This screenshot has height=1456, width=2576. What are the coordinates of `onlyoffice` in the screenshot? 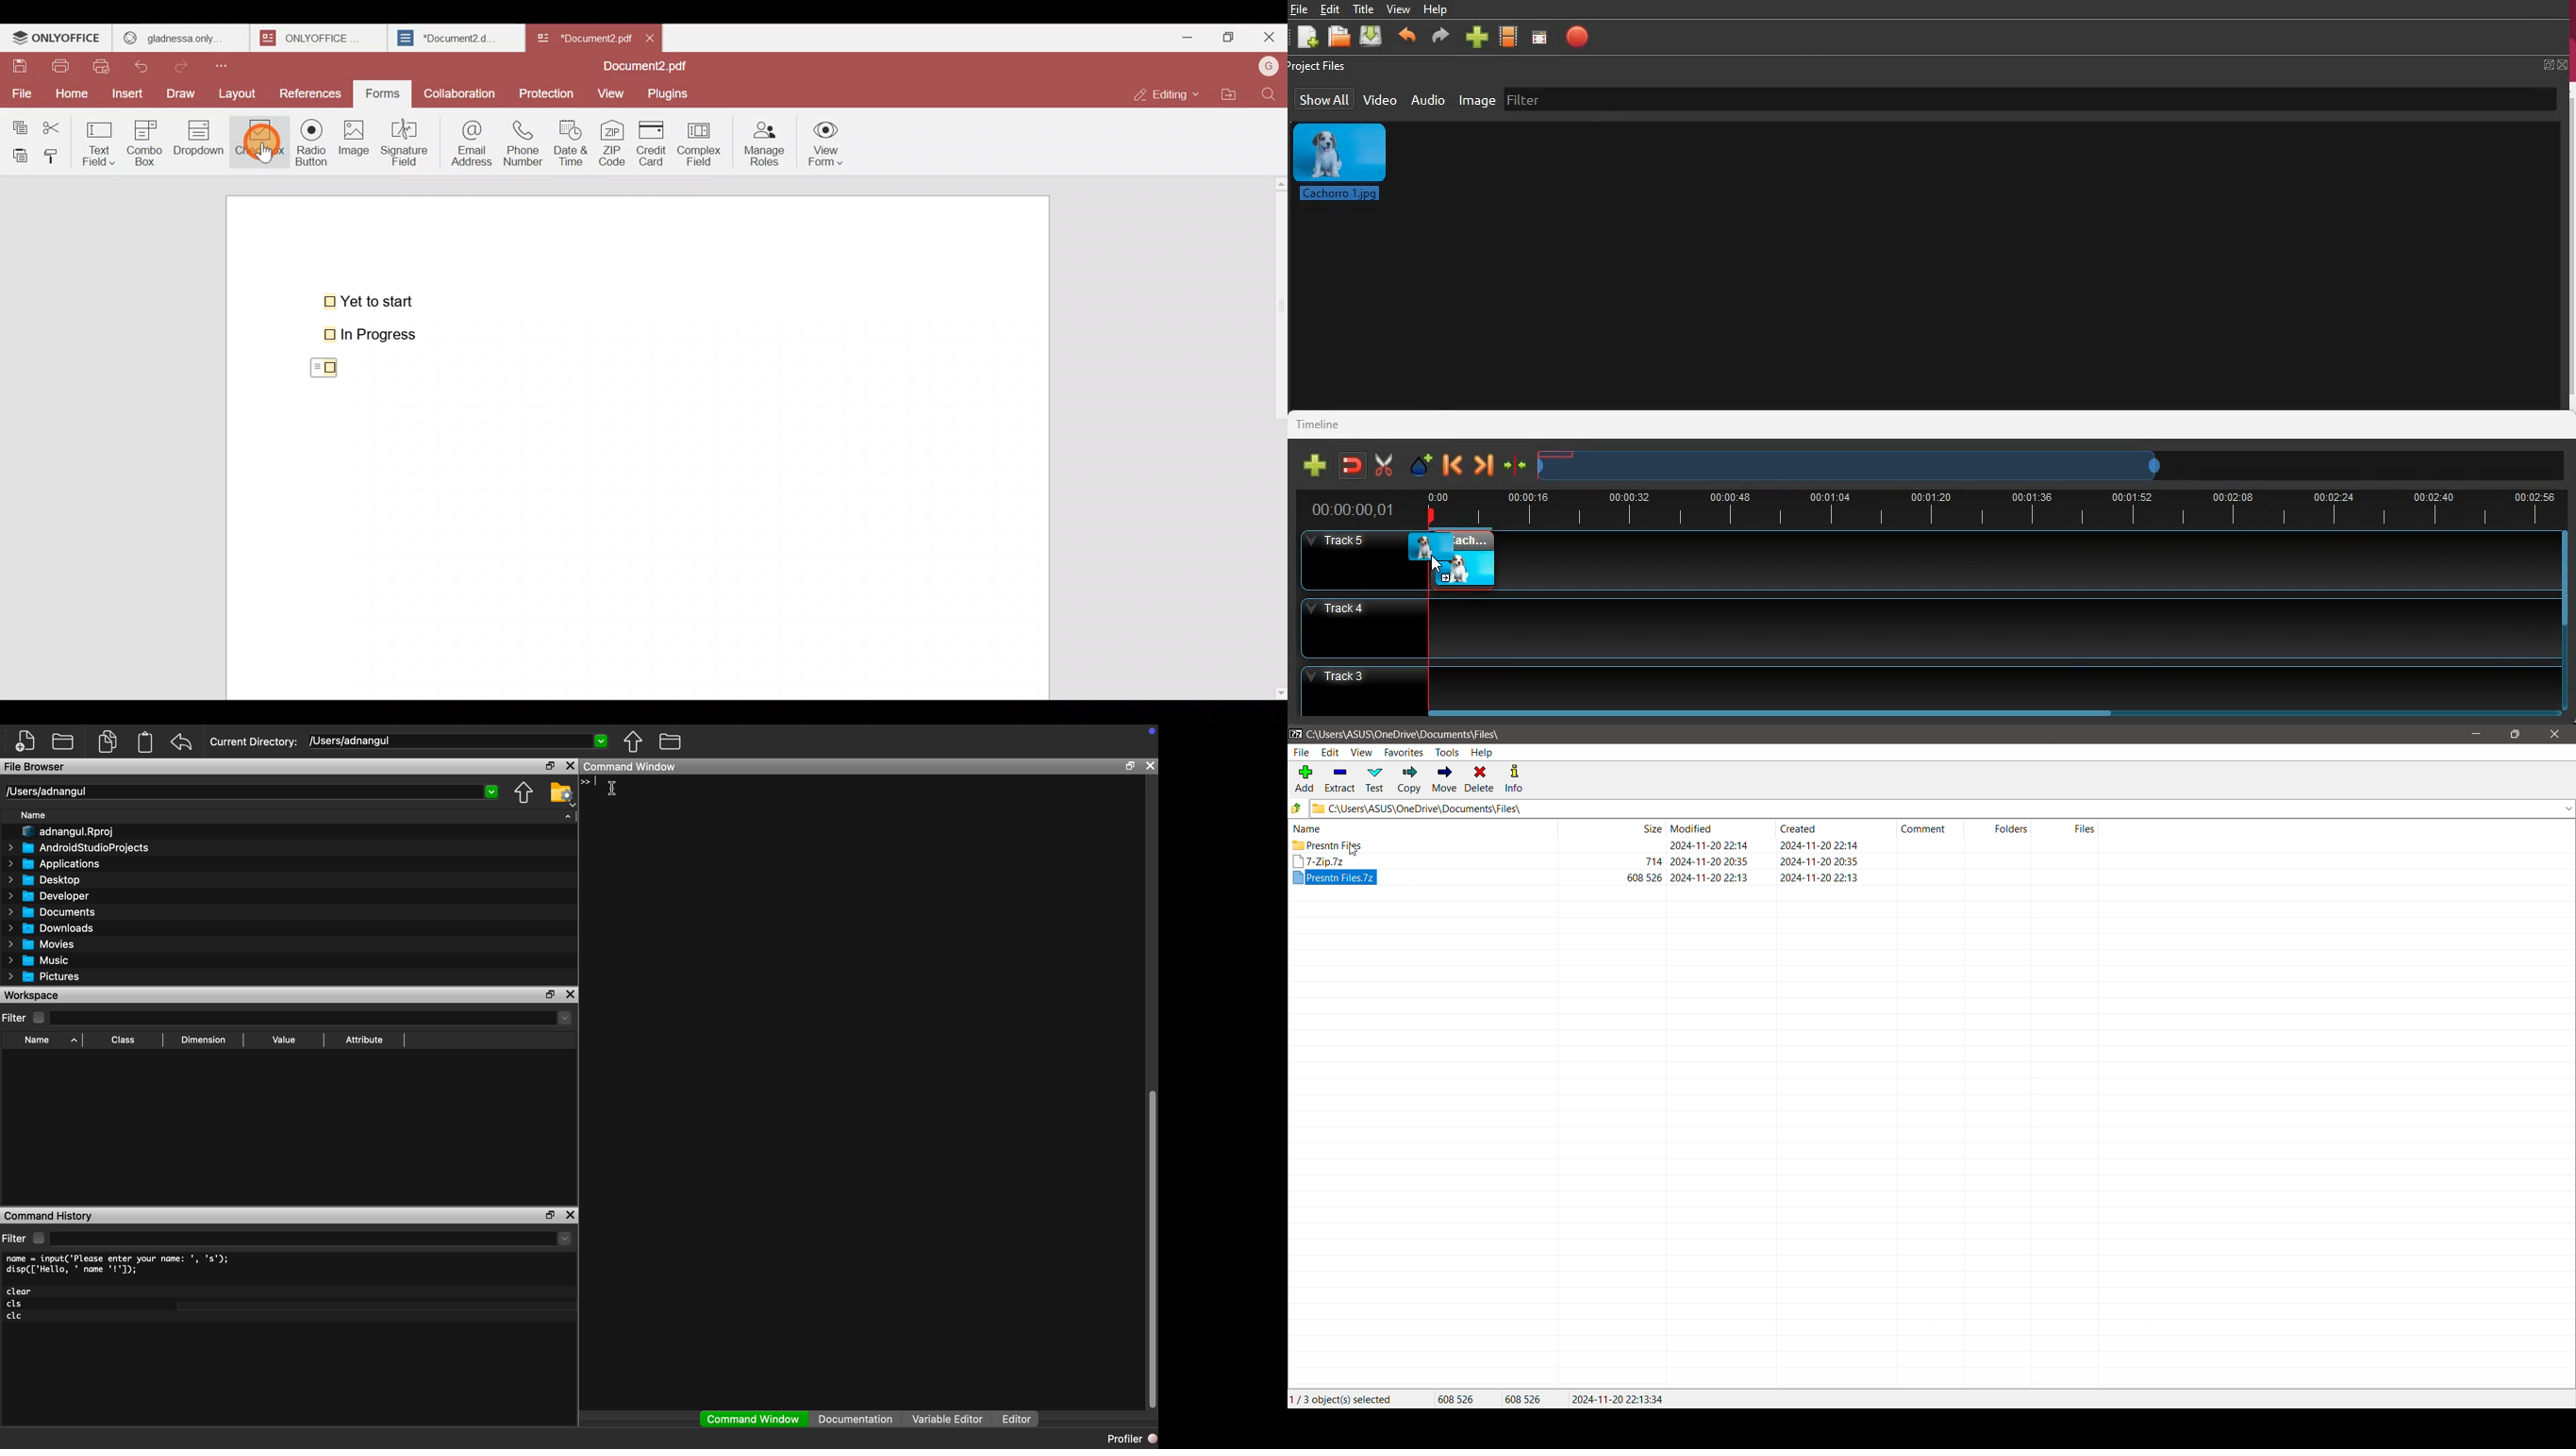 It's located at (314, 38).